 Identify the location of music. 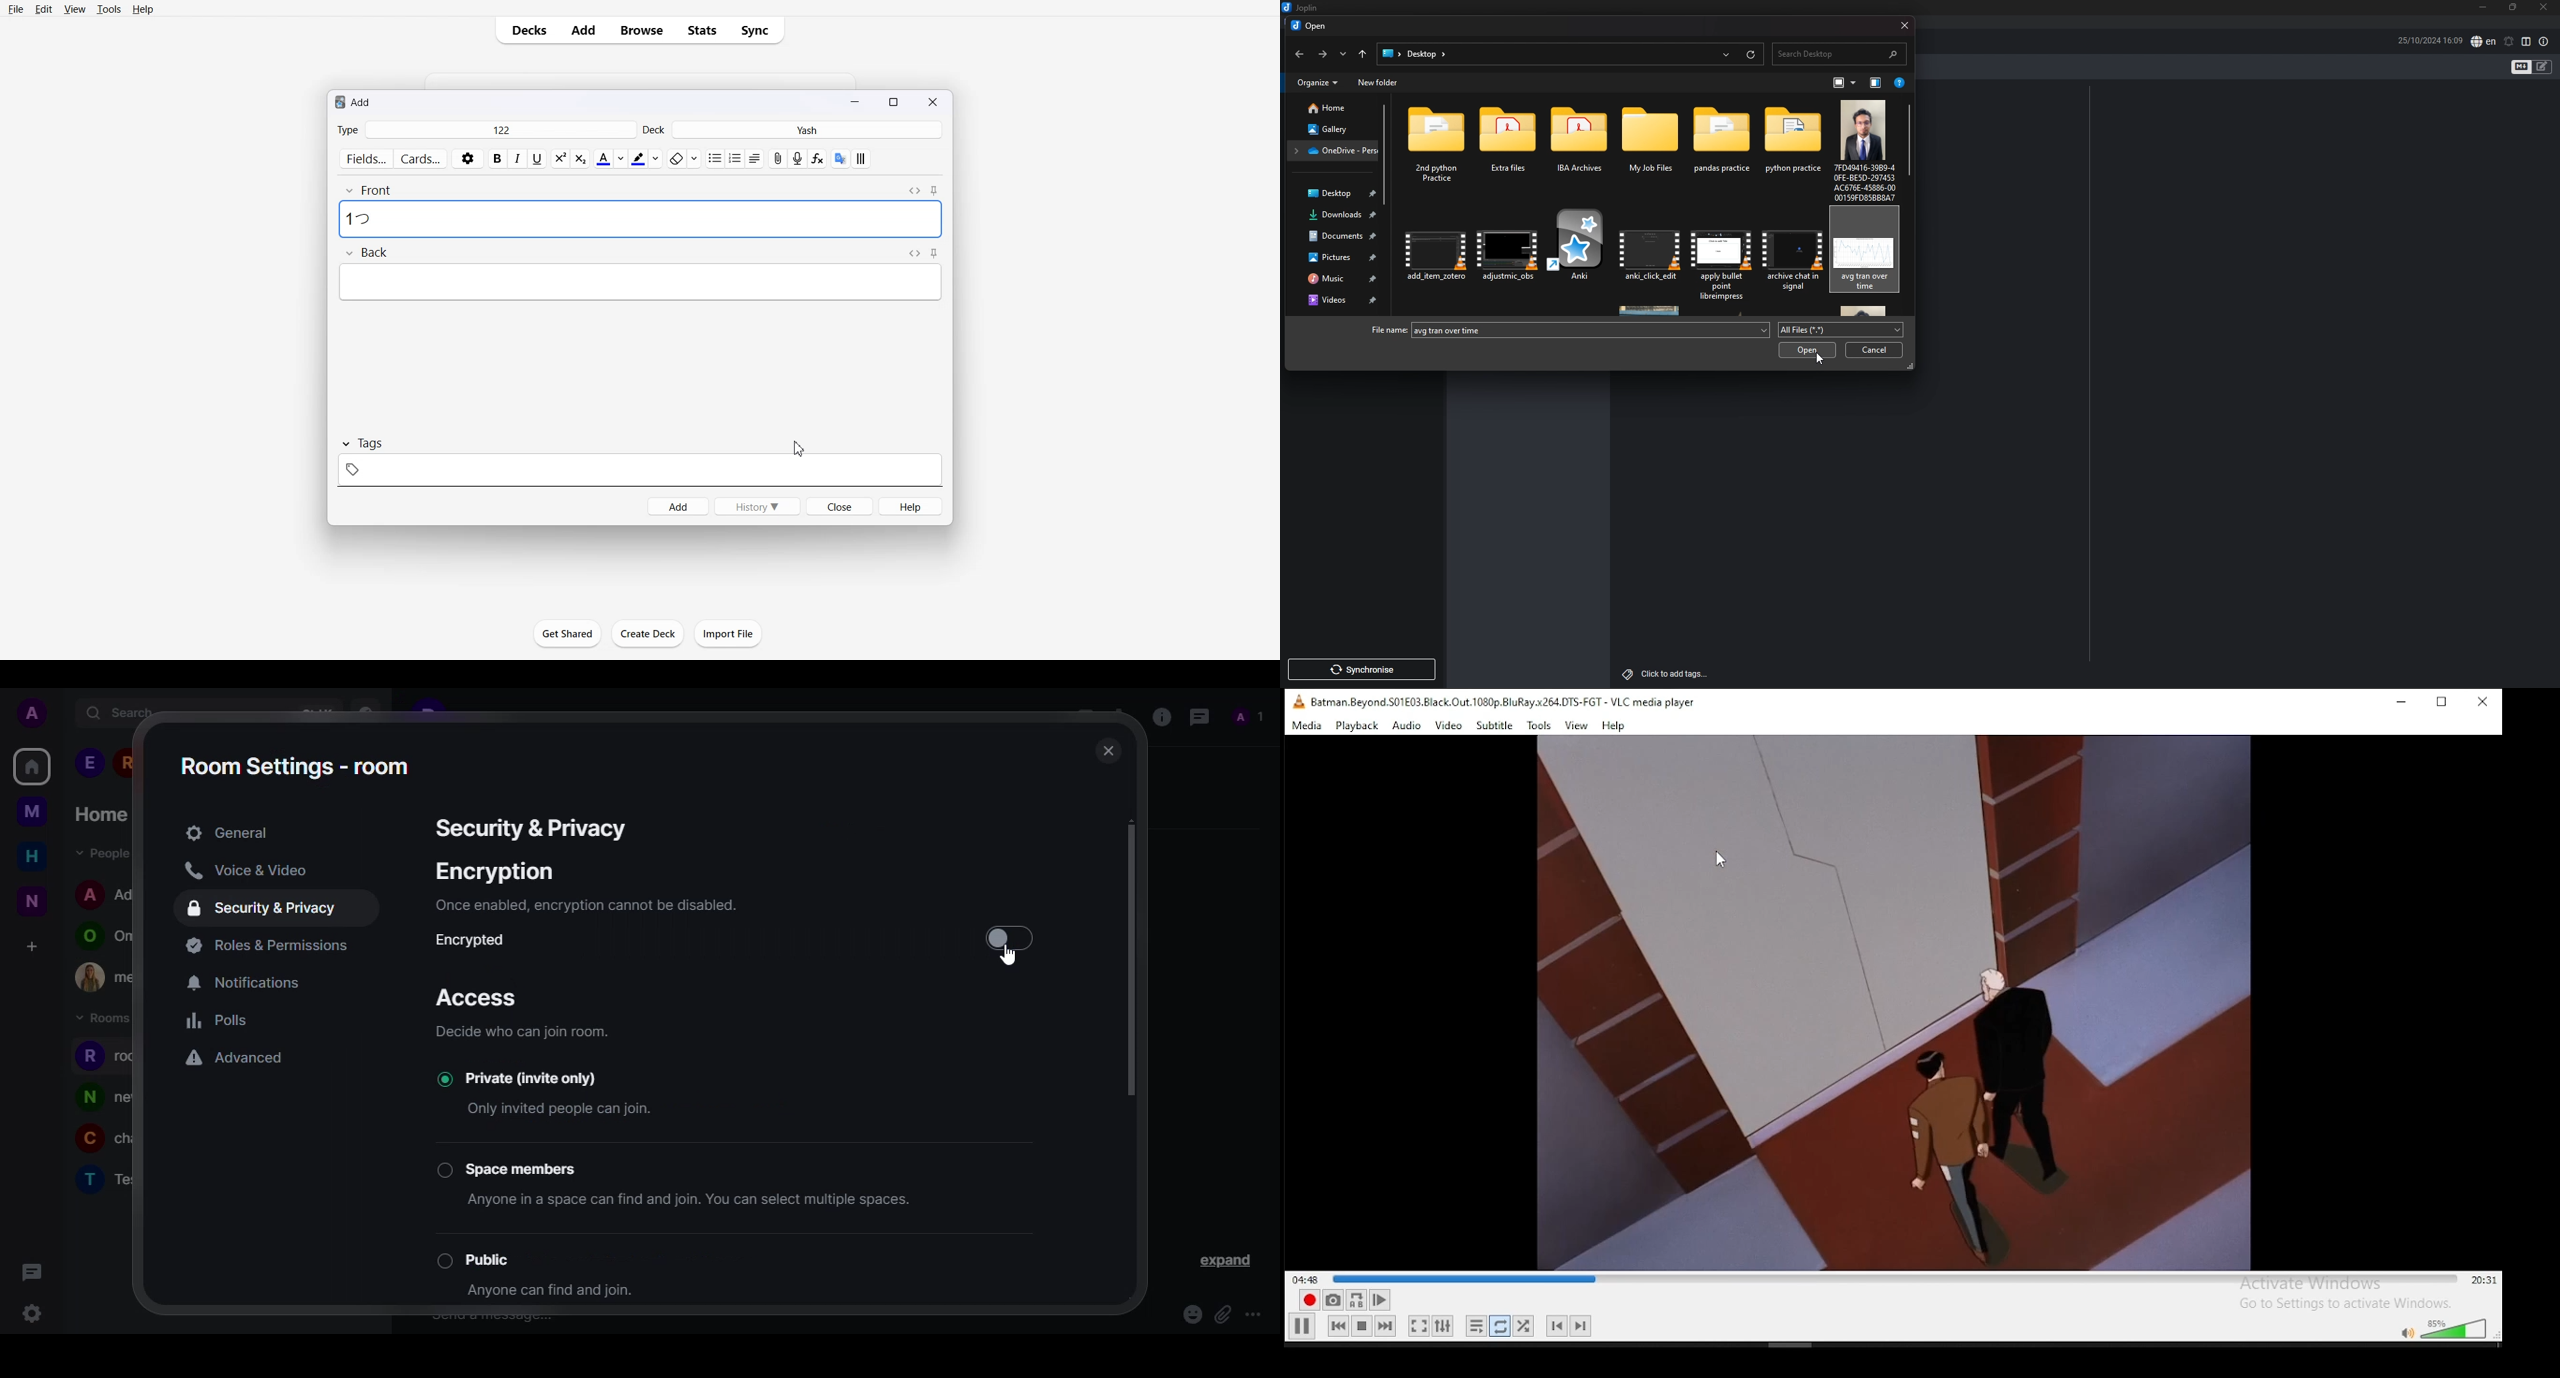
(1336, 277).